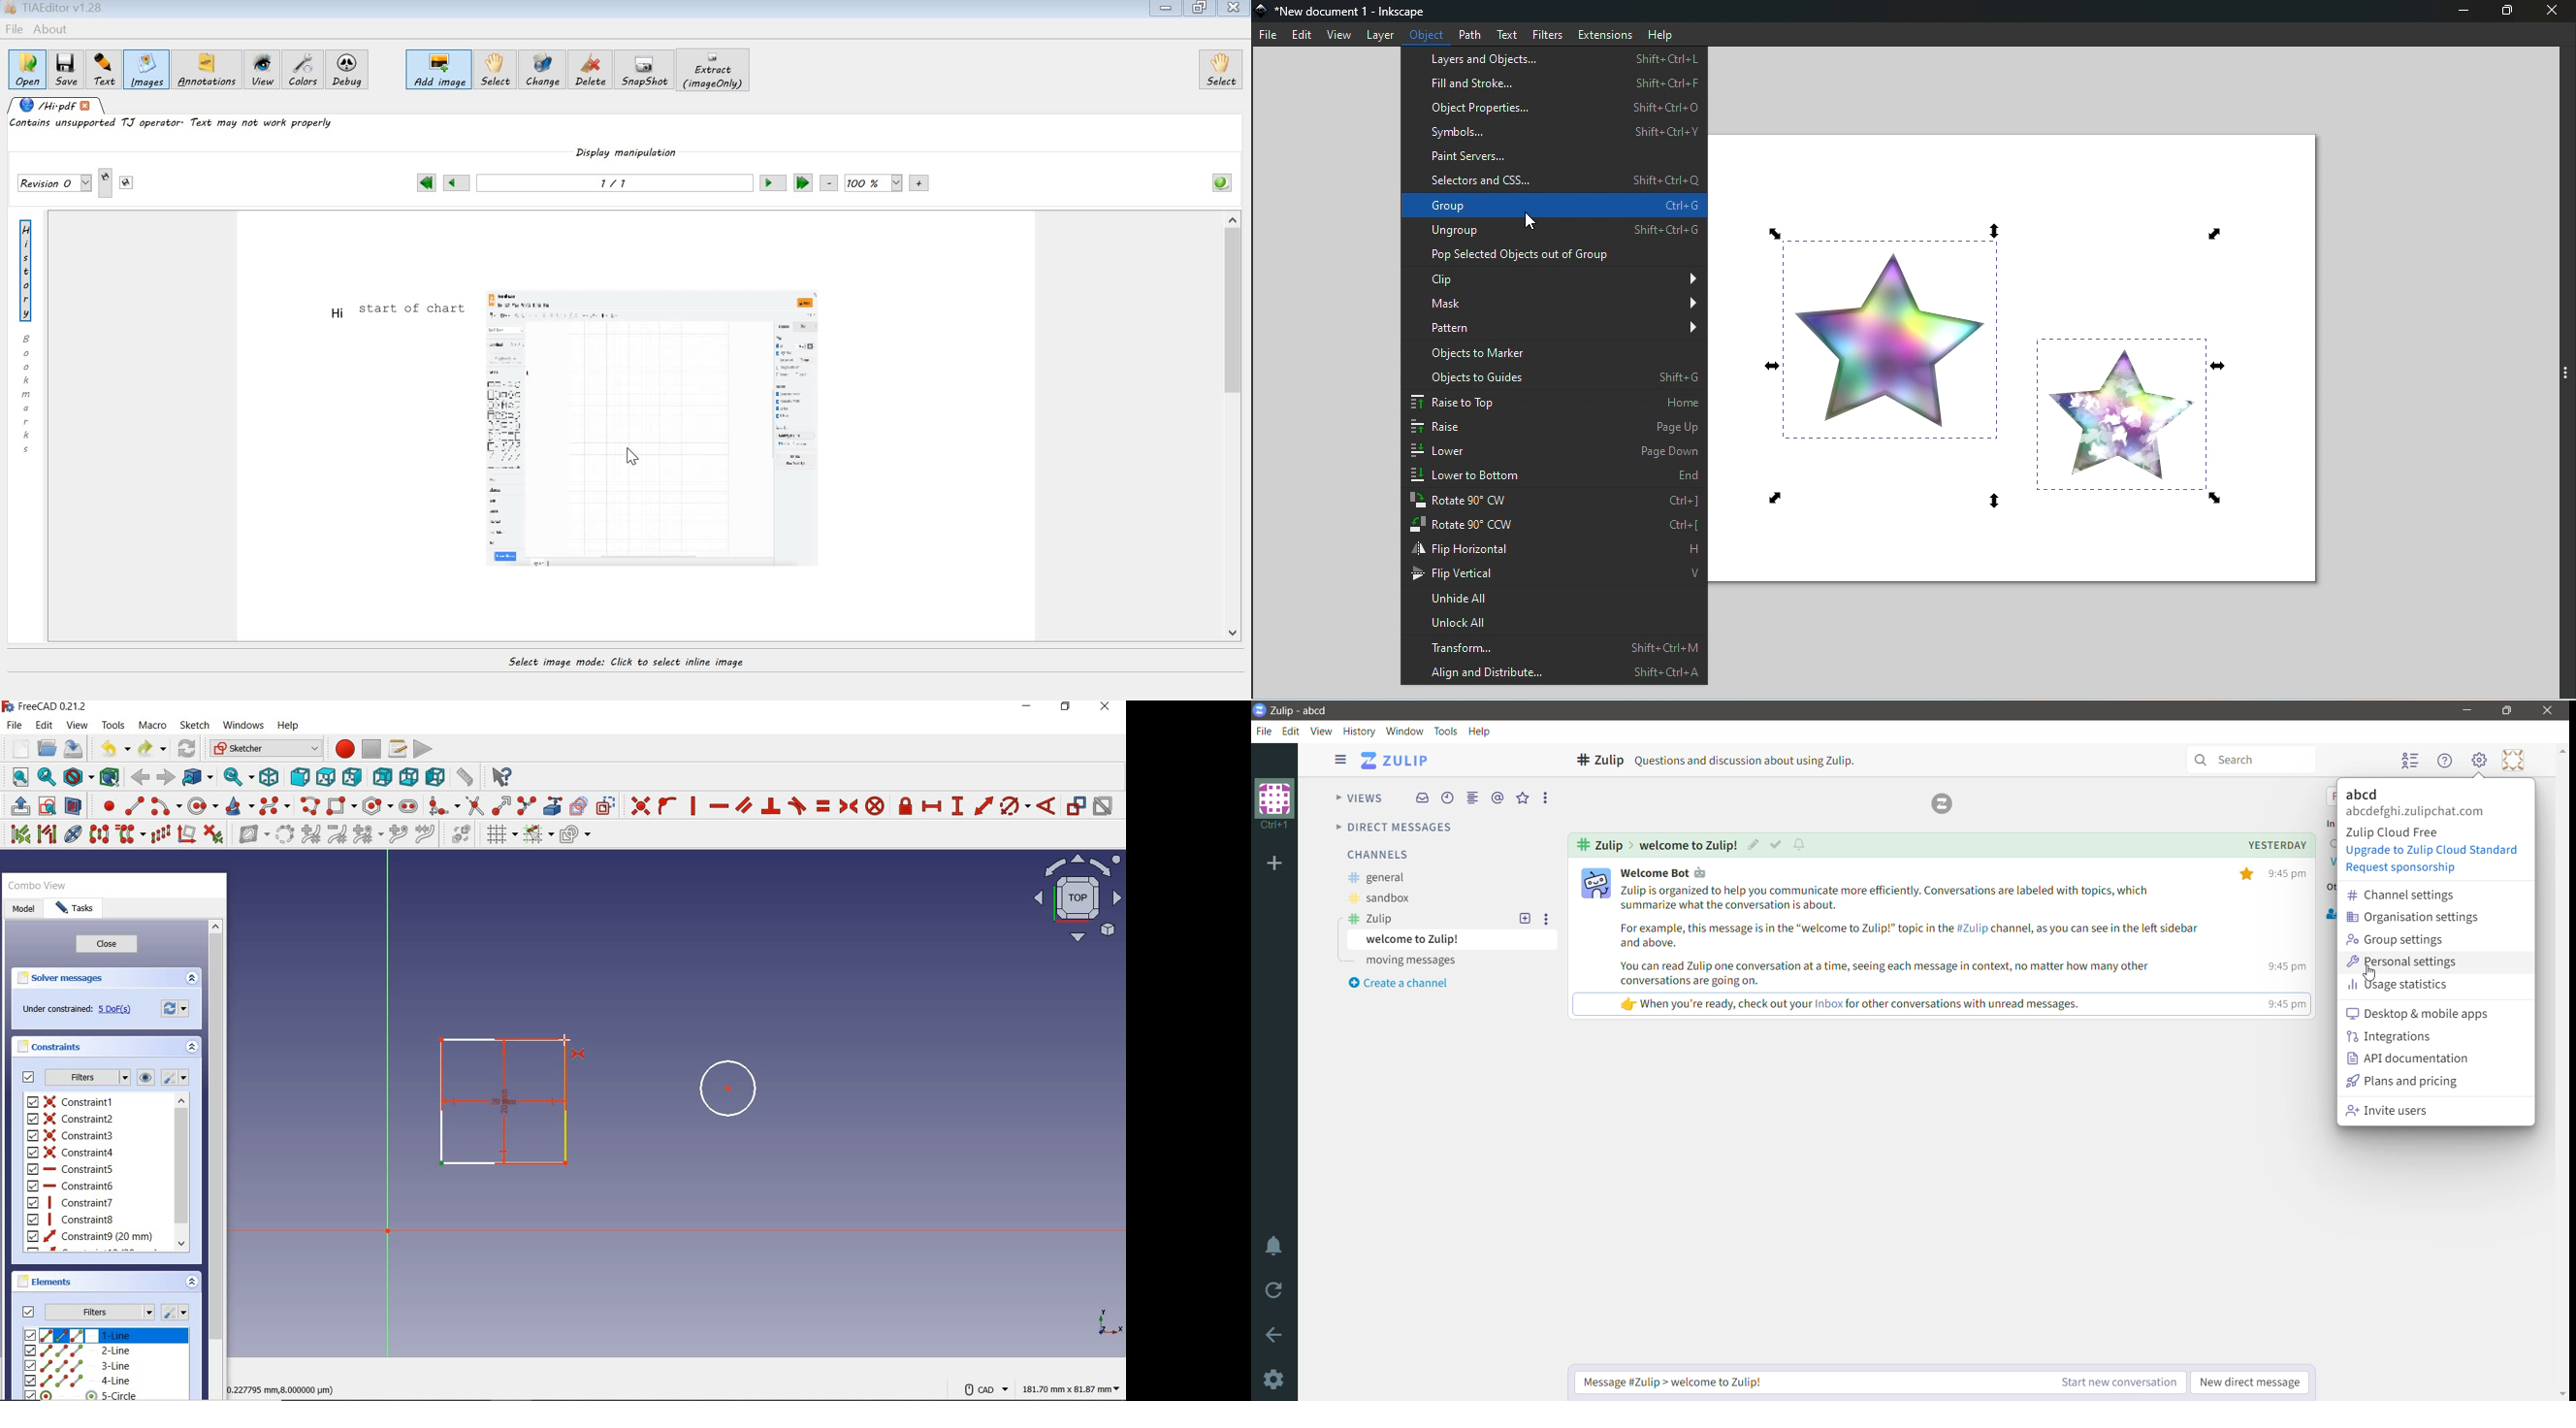 This screenshot has width=2576, height=1428. Describe the element at coordinates (2553, 12) in the screenshot. I see `Close` at that location.